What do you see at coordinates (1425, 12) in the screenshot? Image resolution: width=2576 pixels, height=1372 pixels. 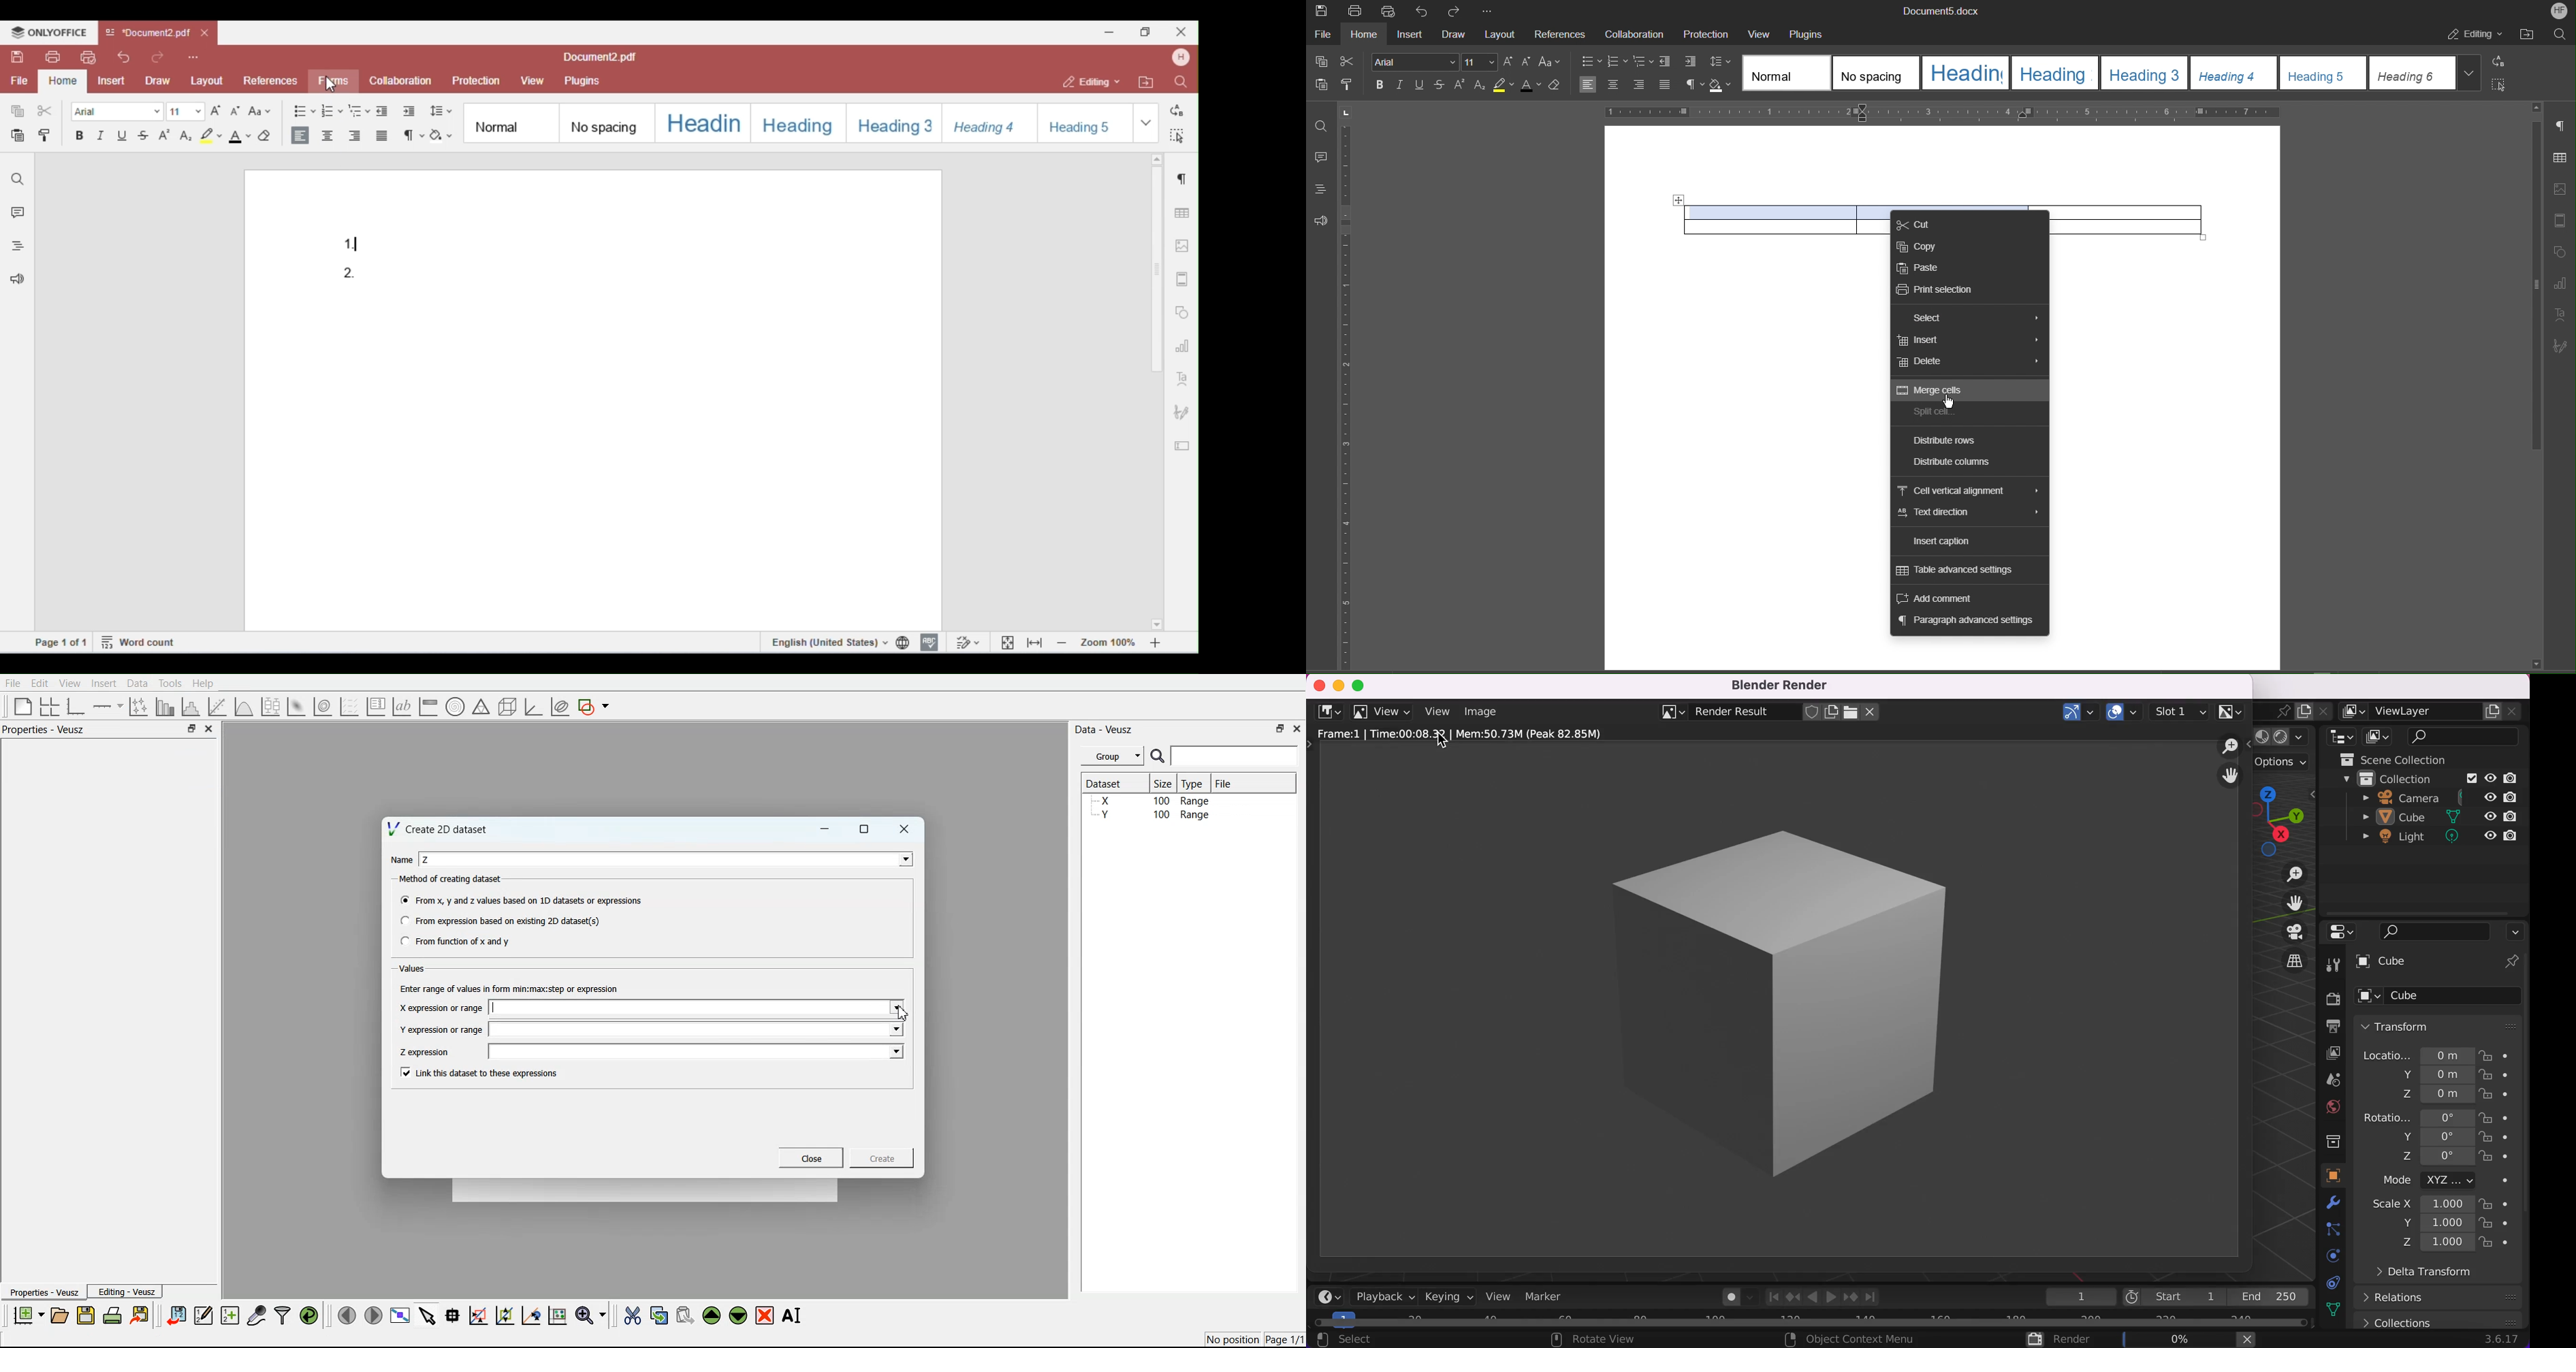 I see `Undo` at bounding box center [1425, 12].